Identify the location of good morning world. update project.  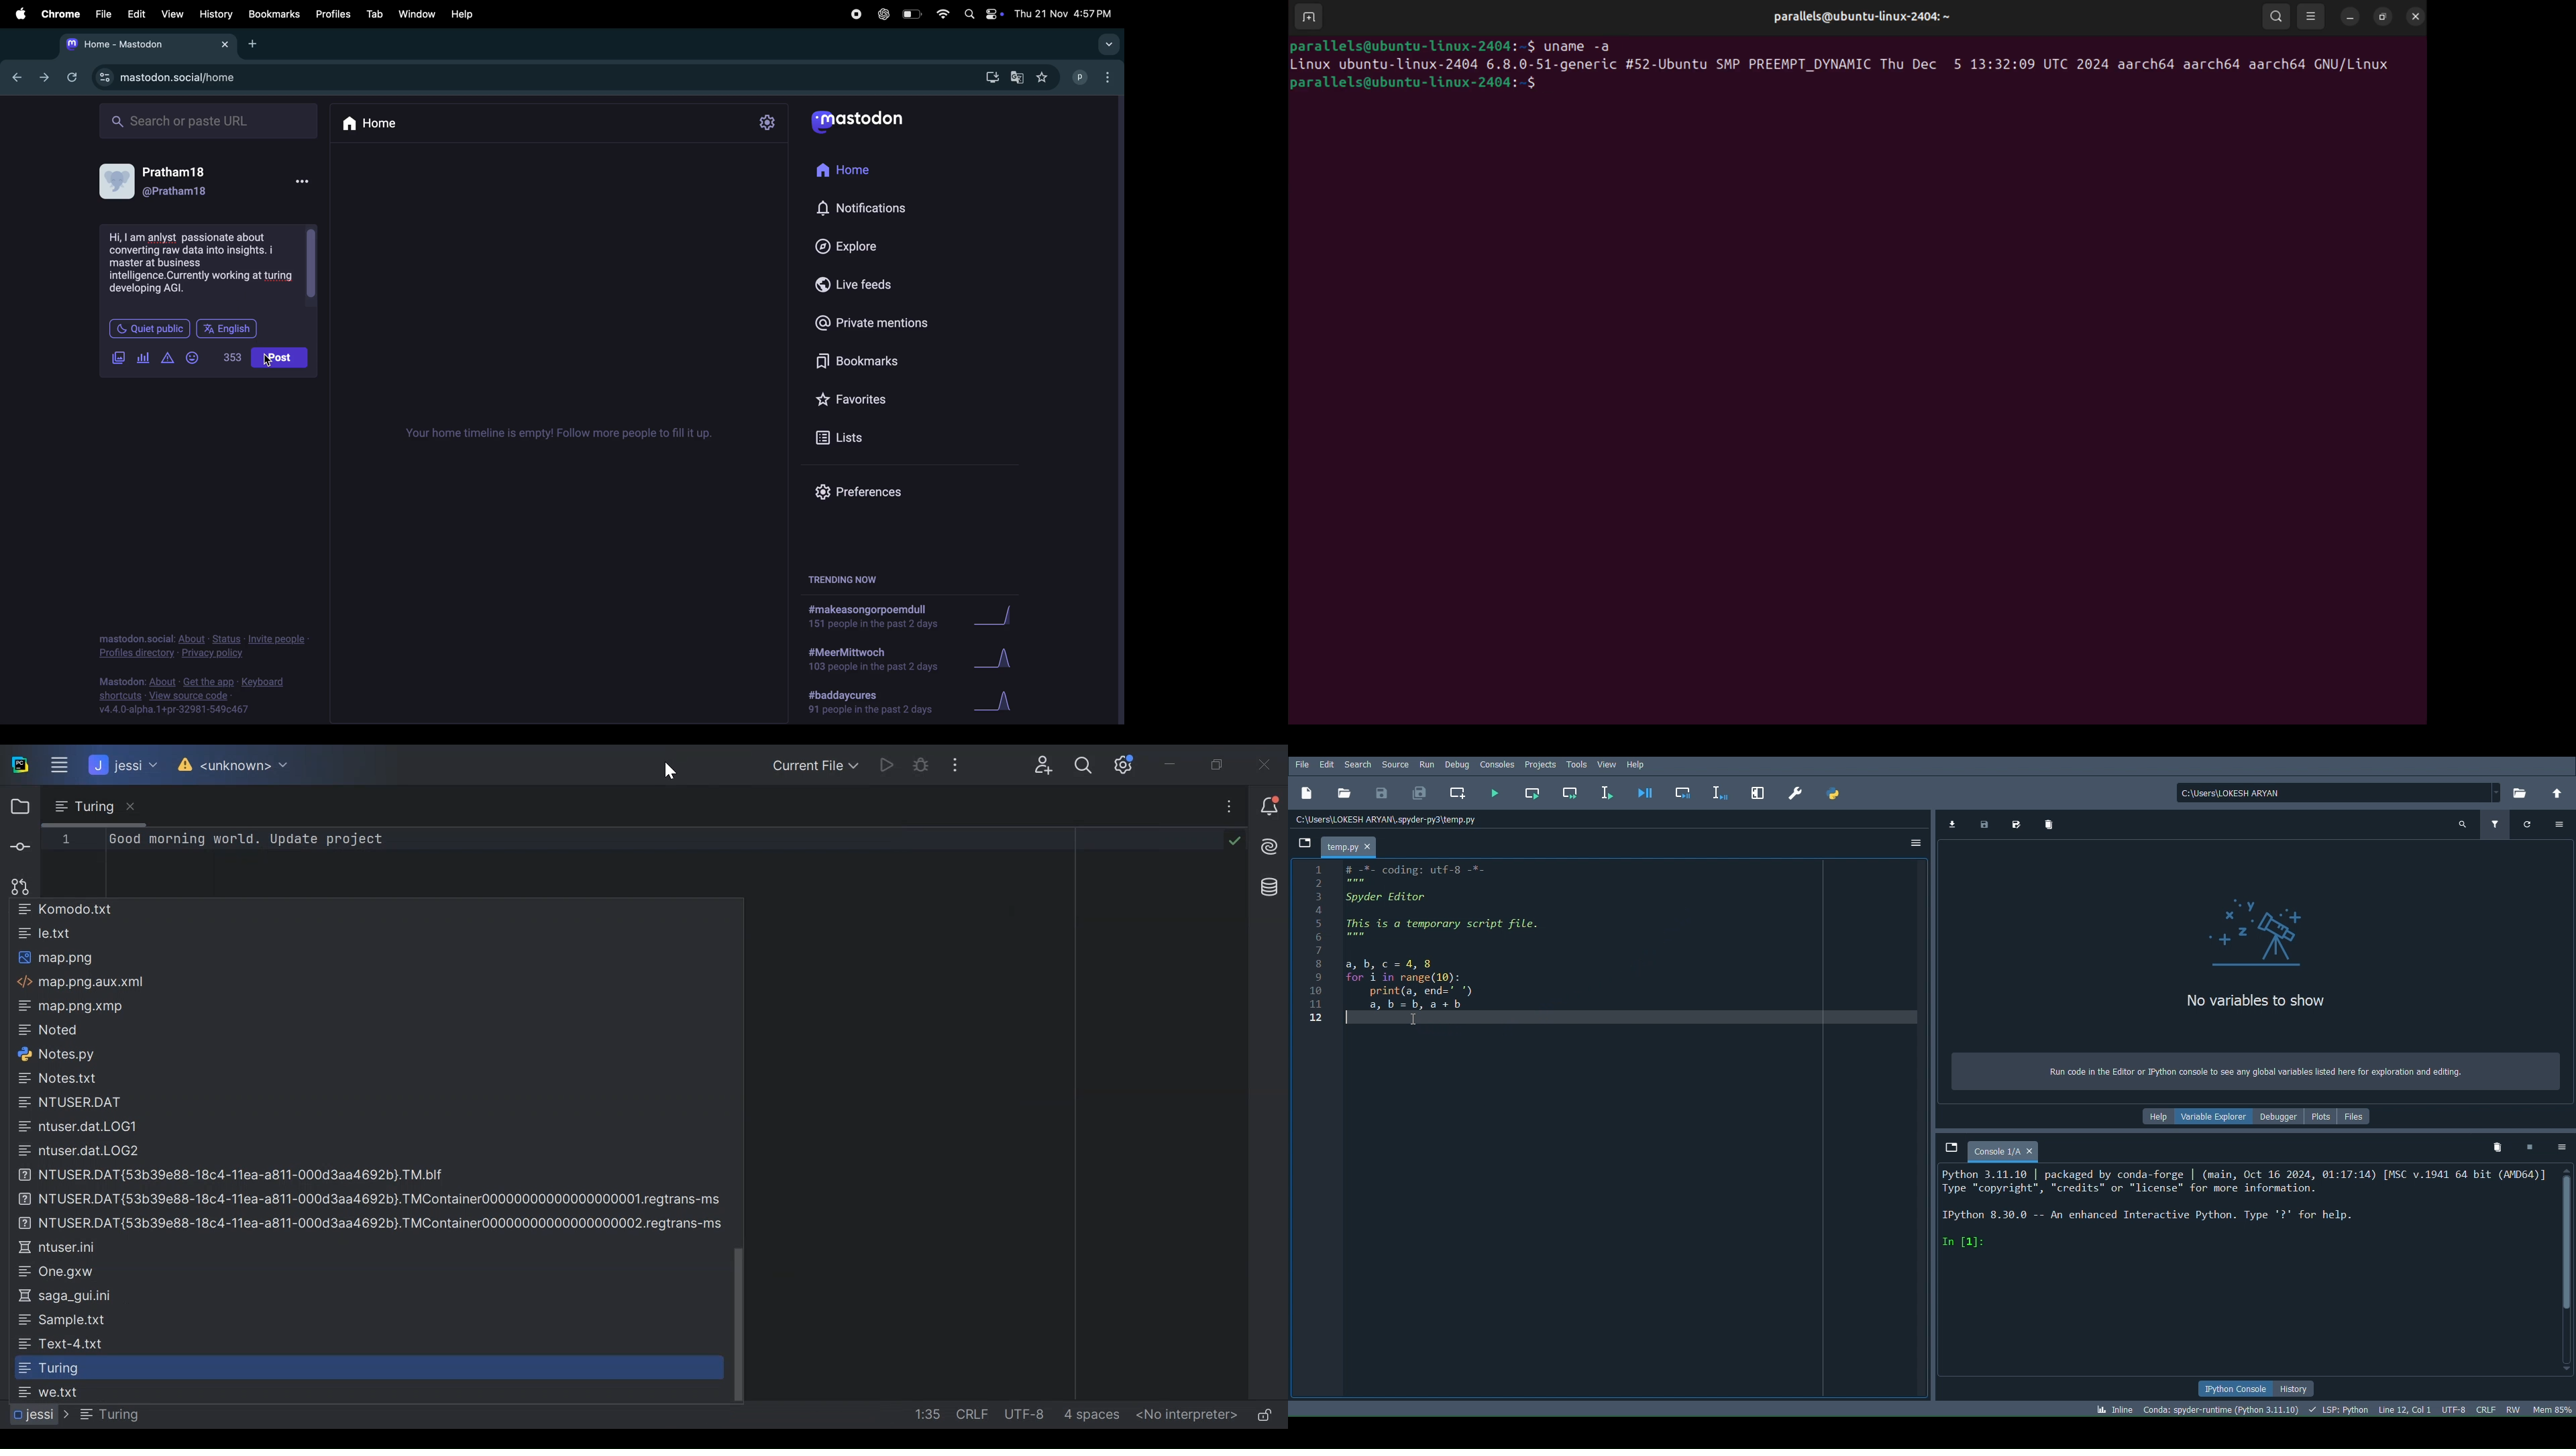
(248, 840).